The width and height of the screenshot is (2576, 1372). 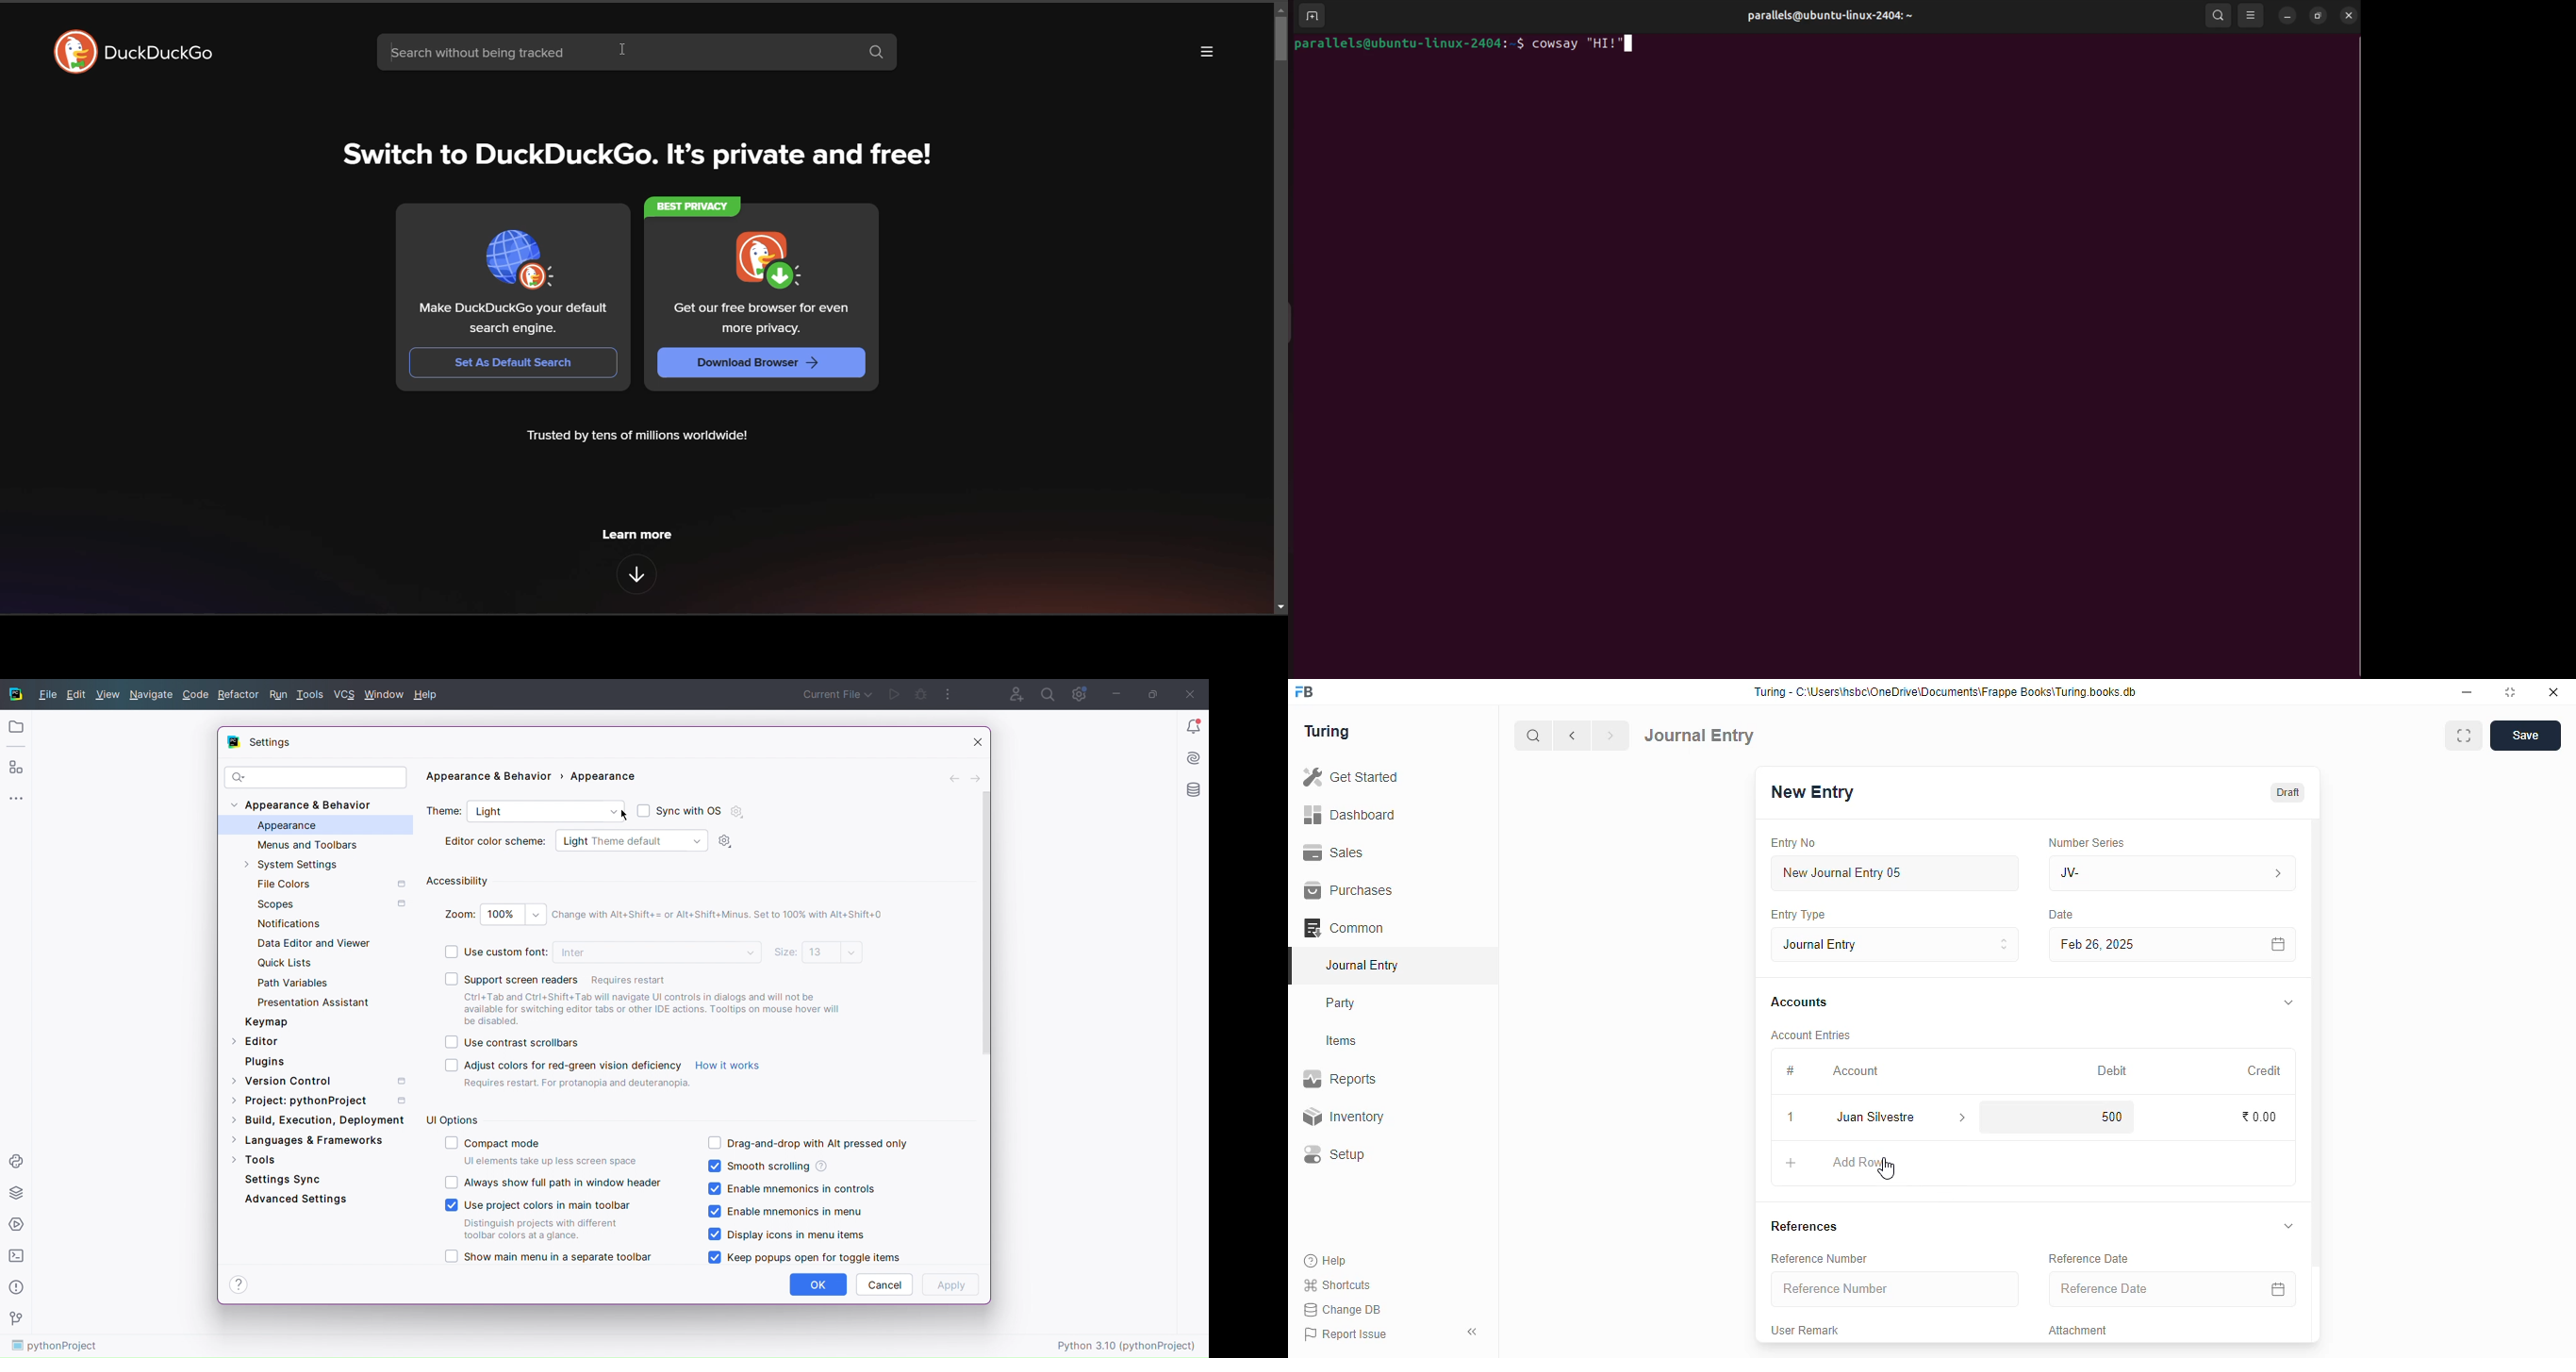 I want to click on minimize, so click(x=2468, y=692).